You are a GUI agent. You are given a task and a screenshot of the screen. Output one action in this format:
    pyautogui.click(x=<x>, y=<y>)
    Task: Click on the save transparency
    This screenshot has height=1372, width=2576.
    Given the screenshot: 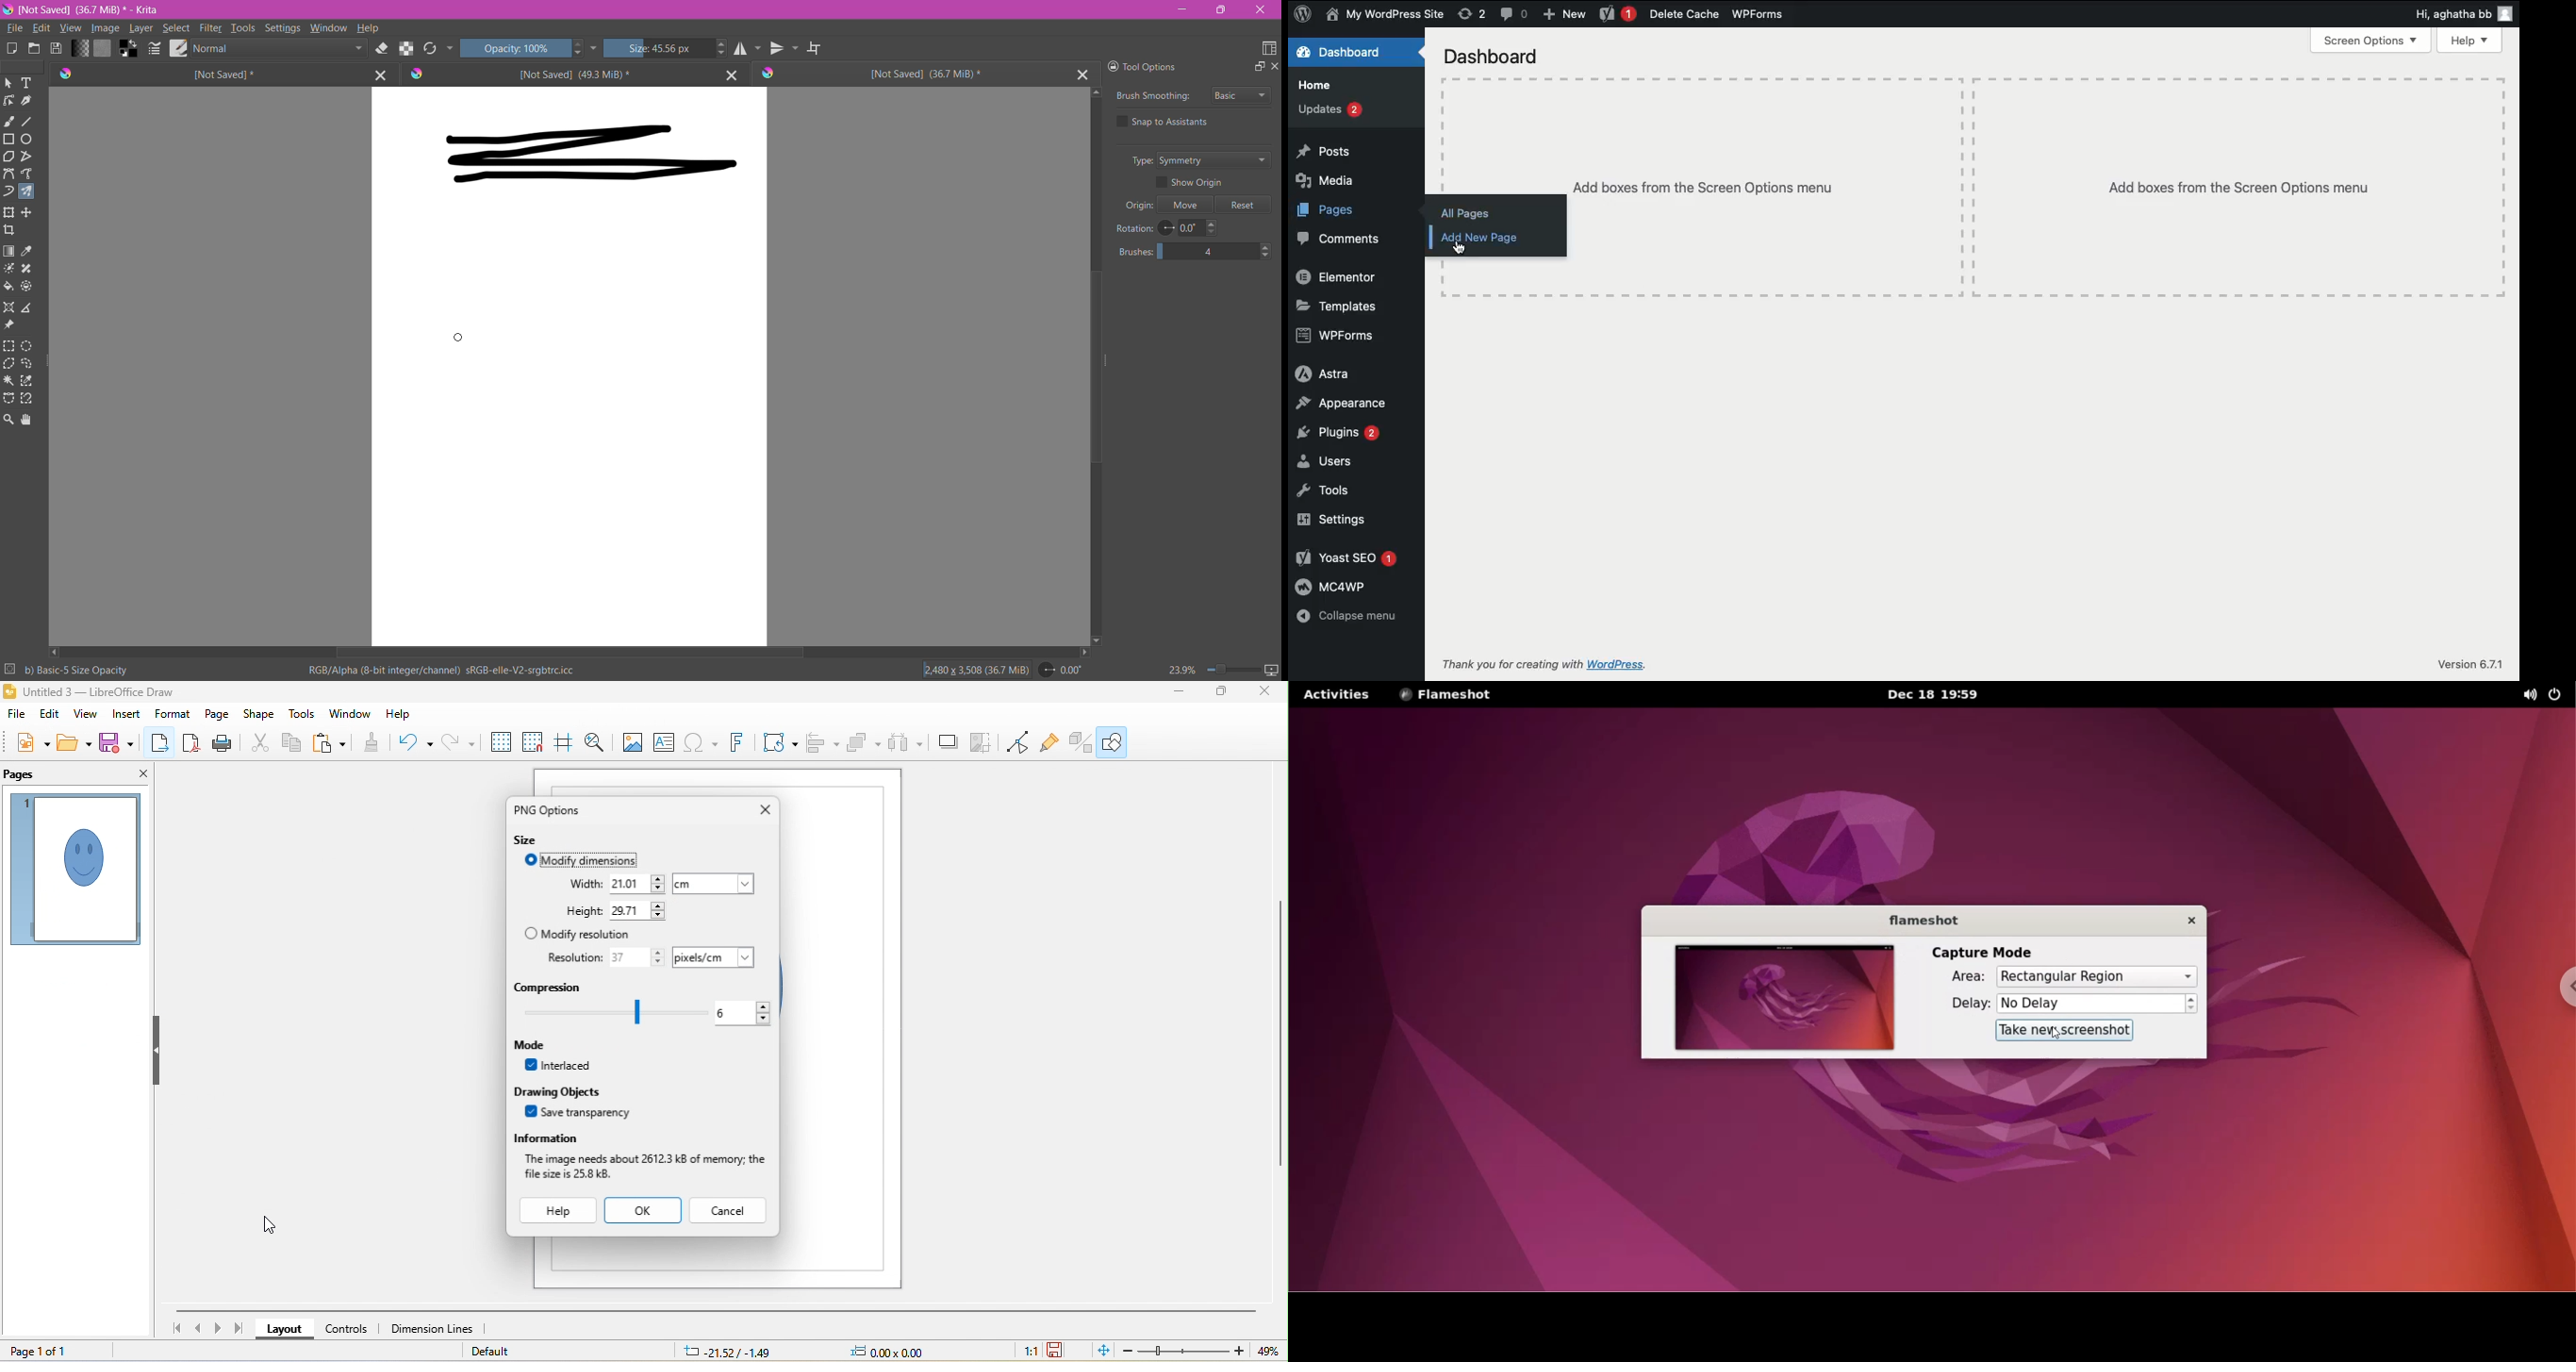 What is the action you would take?
    pyautogui.click(x=579, y=1113)
    